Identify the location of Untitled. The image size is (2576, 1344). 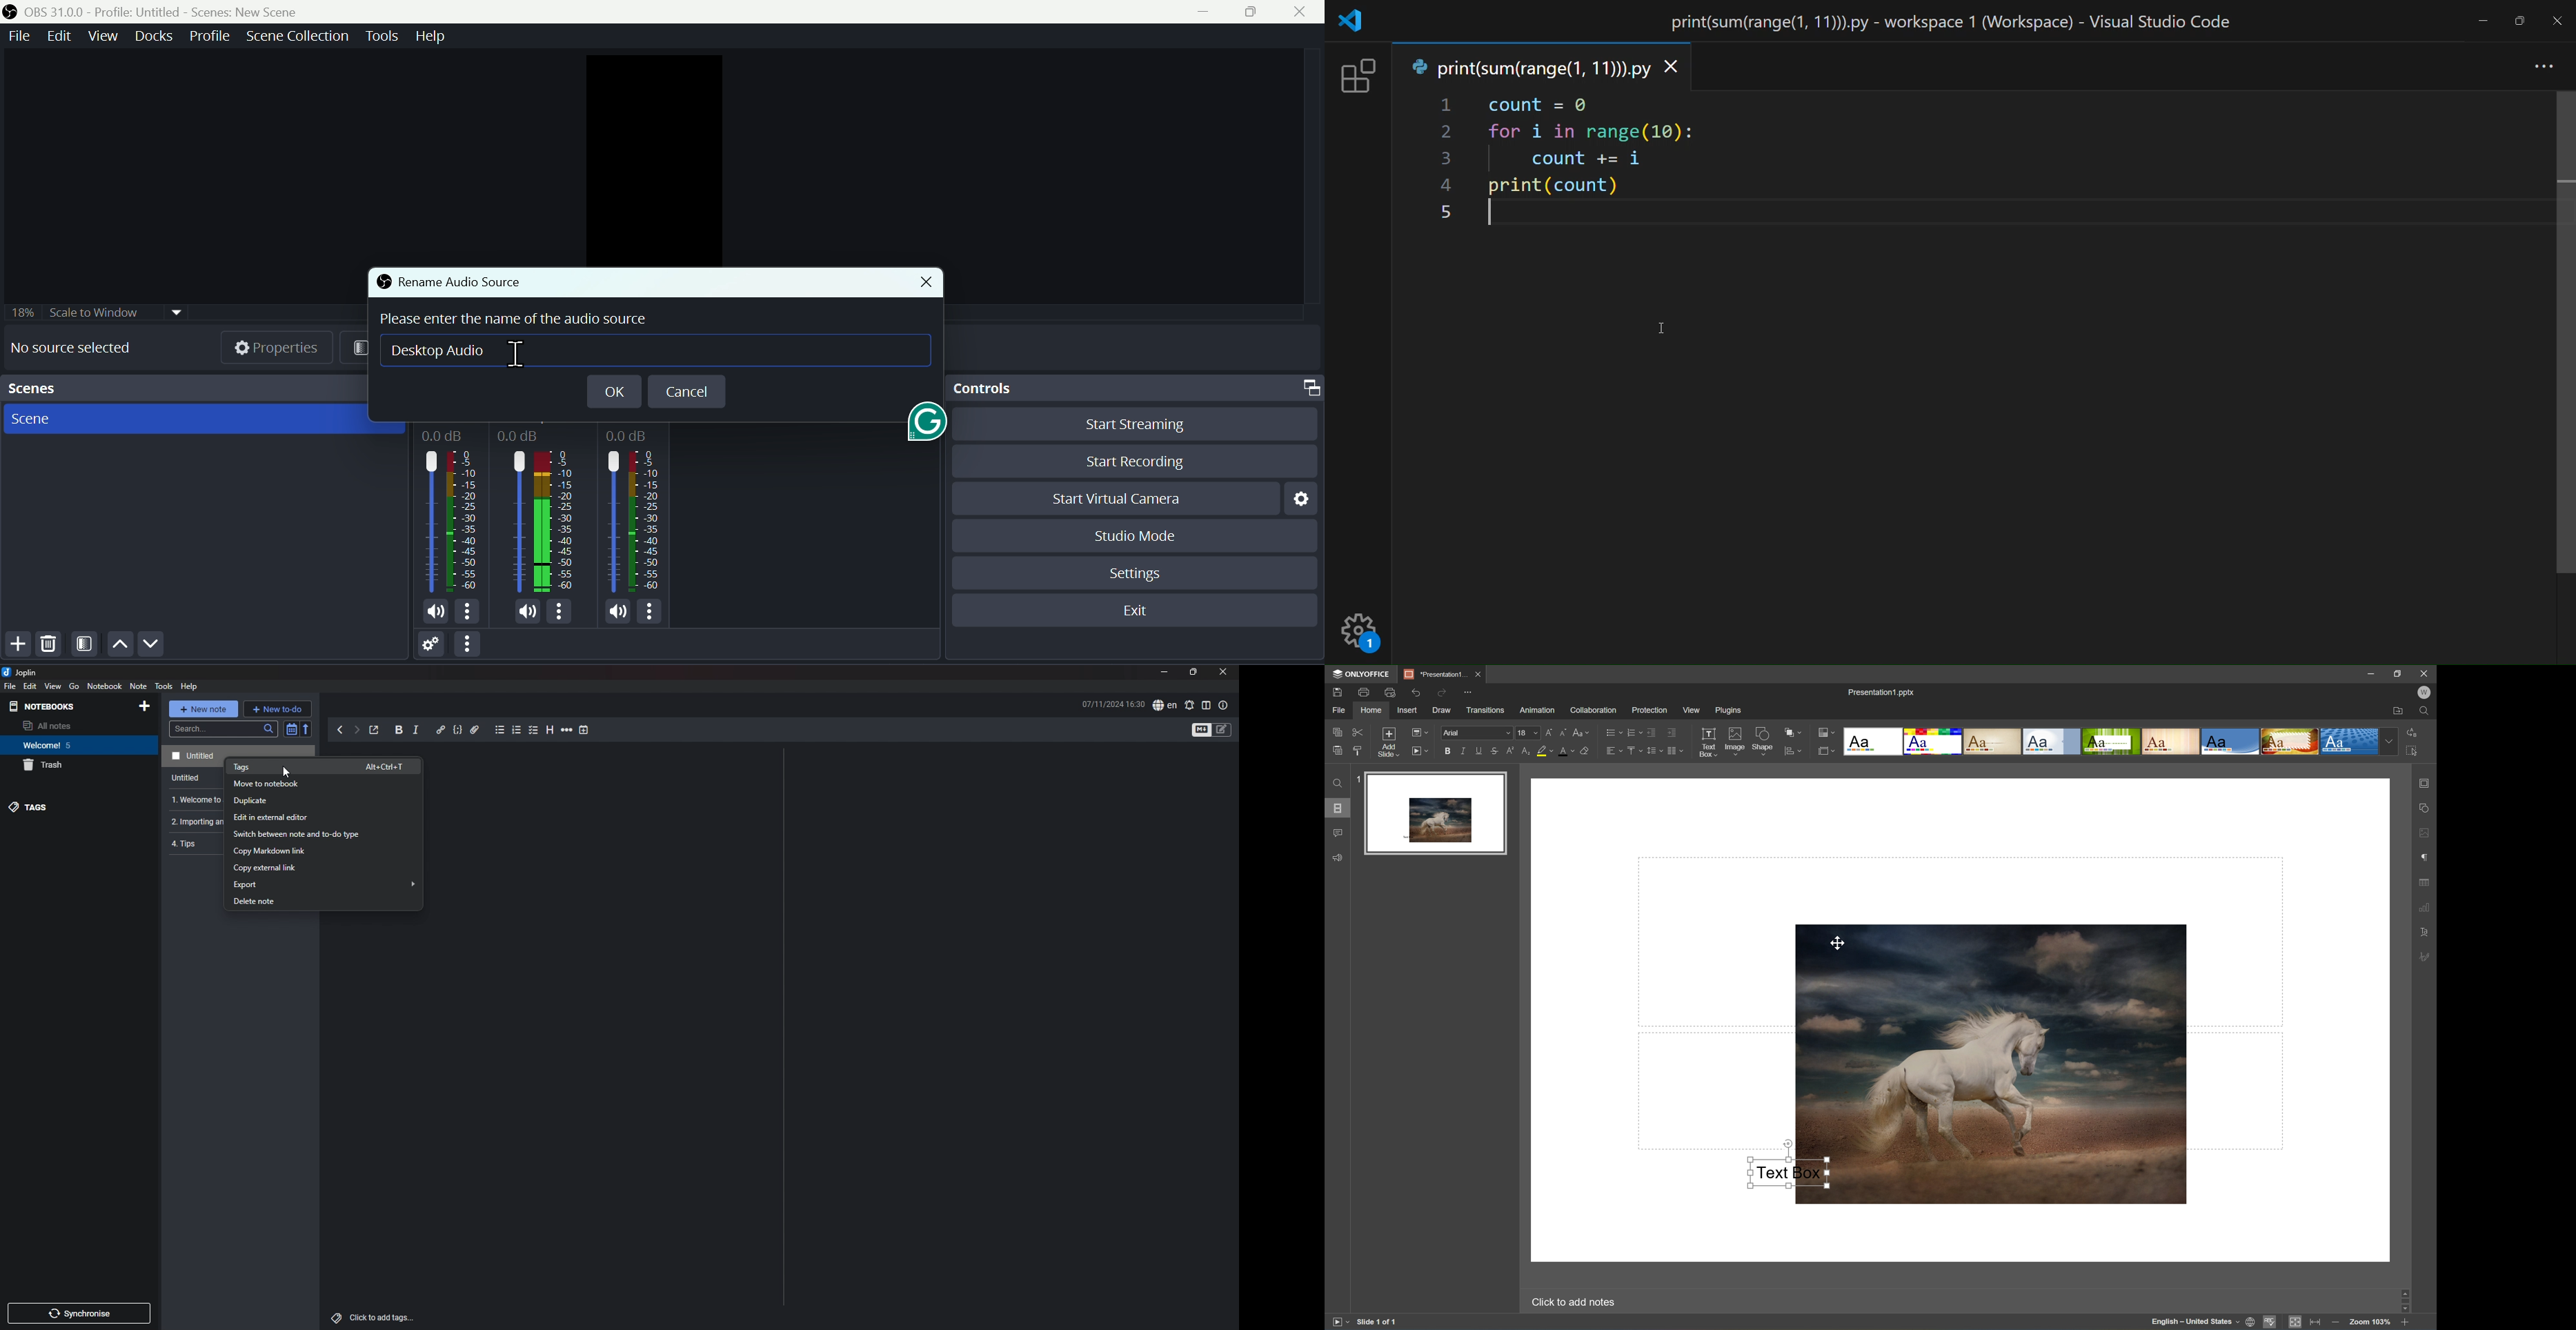
(189, 779).